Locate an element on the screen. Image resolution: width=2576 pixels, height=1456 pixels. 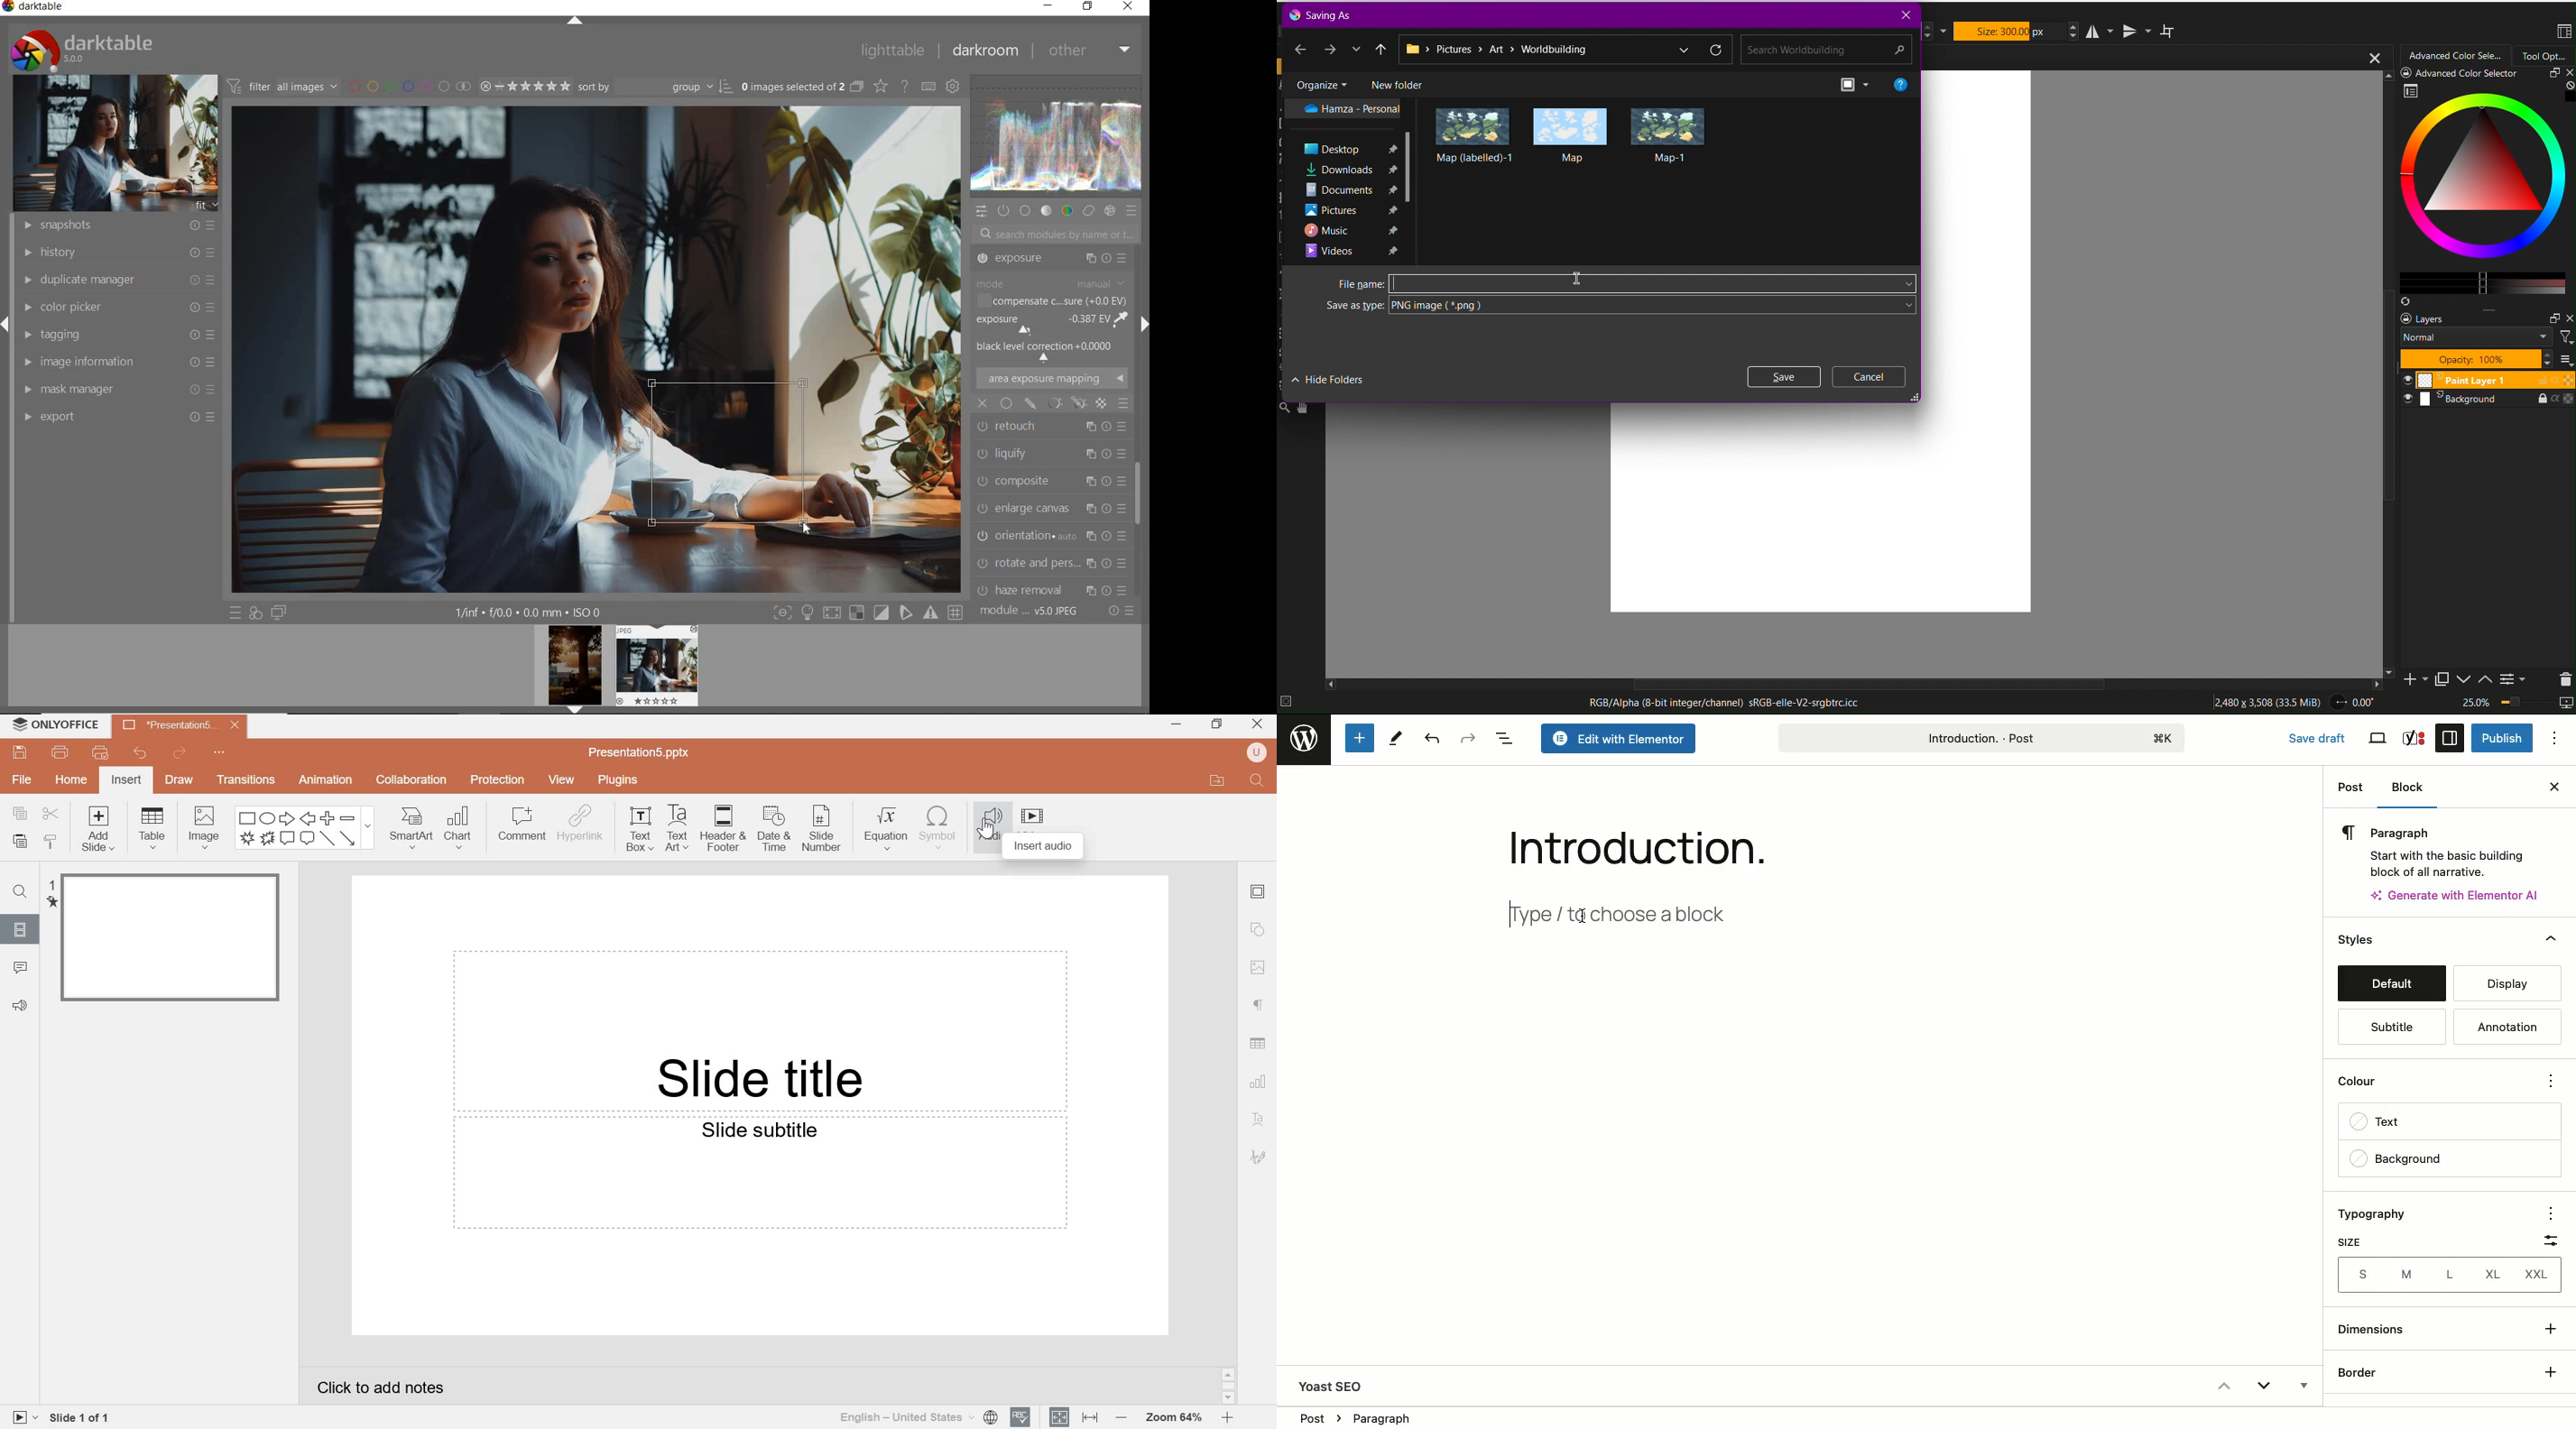
find is located at coordinates (19, 892).